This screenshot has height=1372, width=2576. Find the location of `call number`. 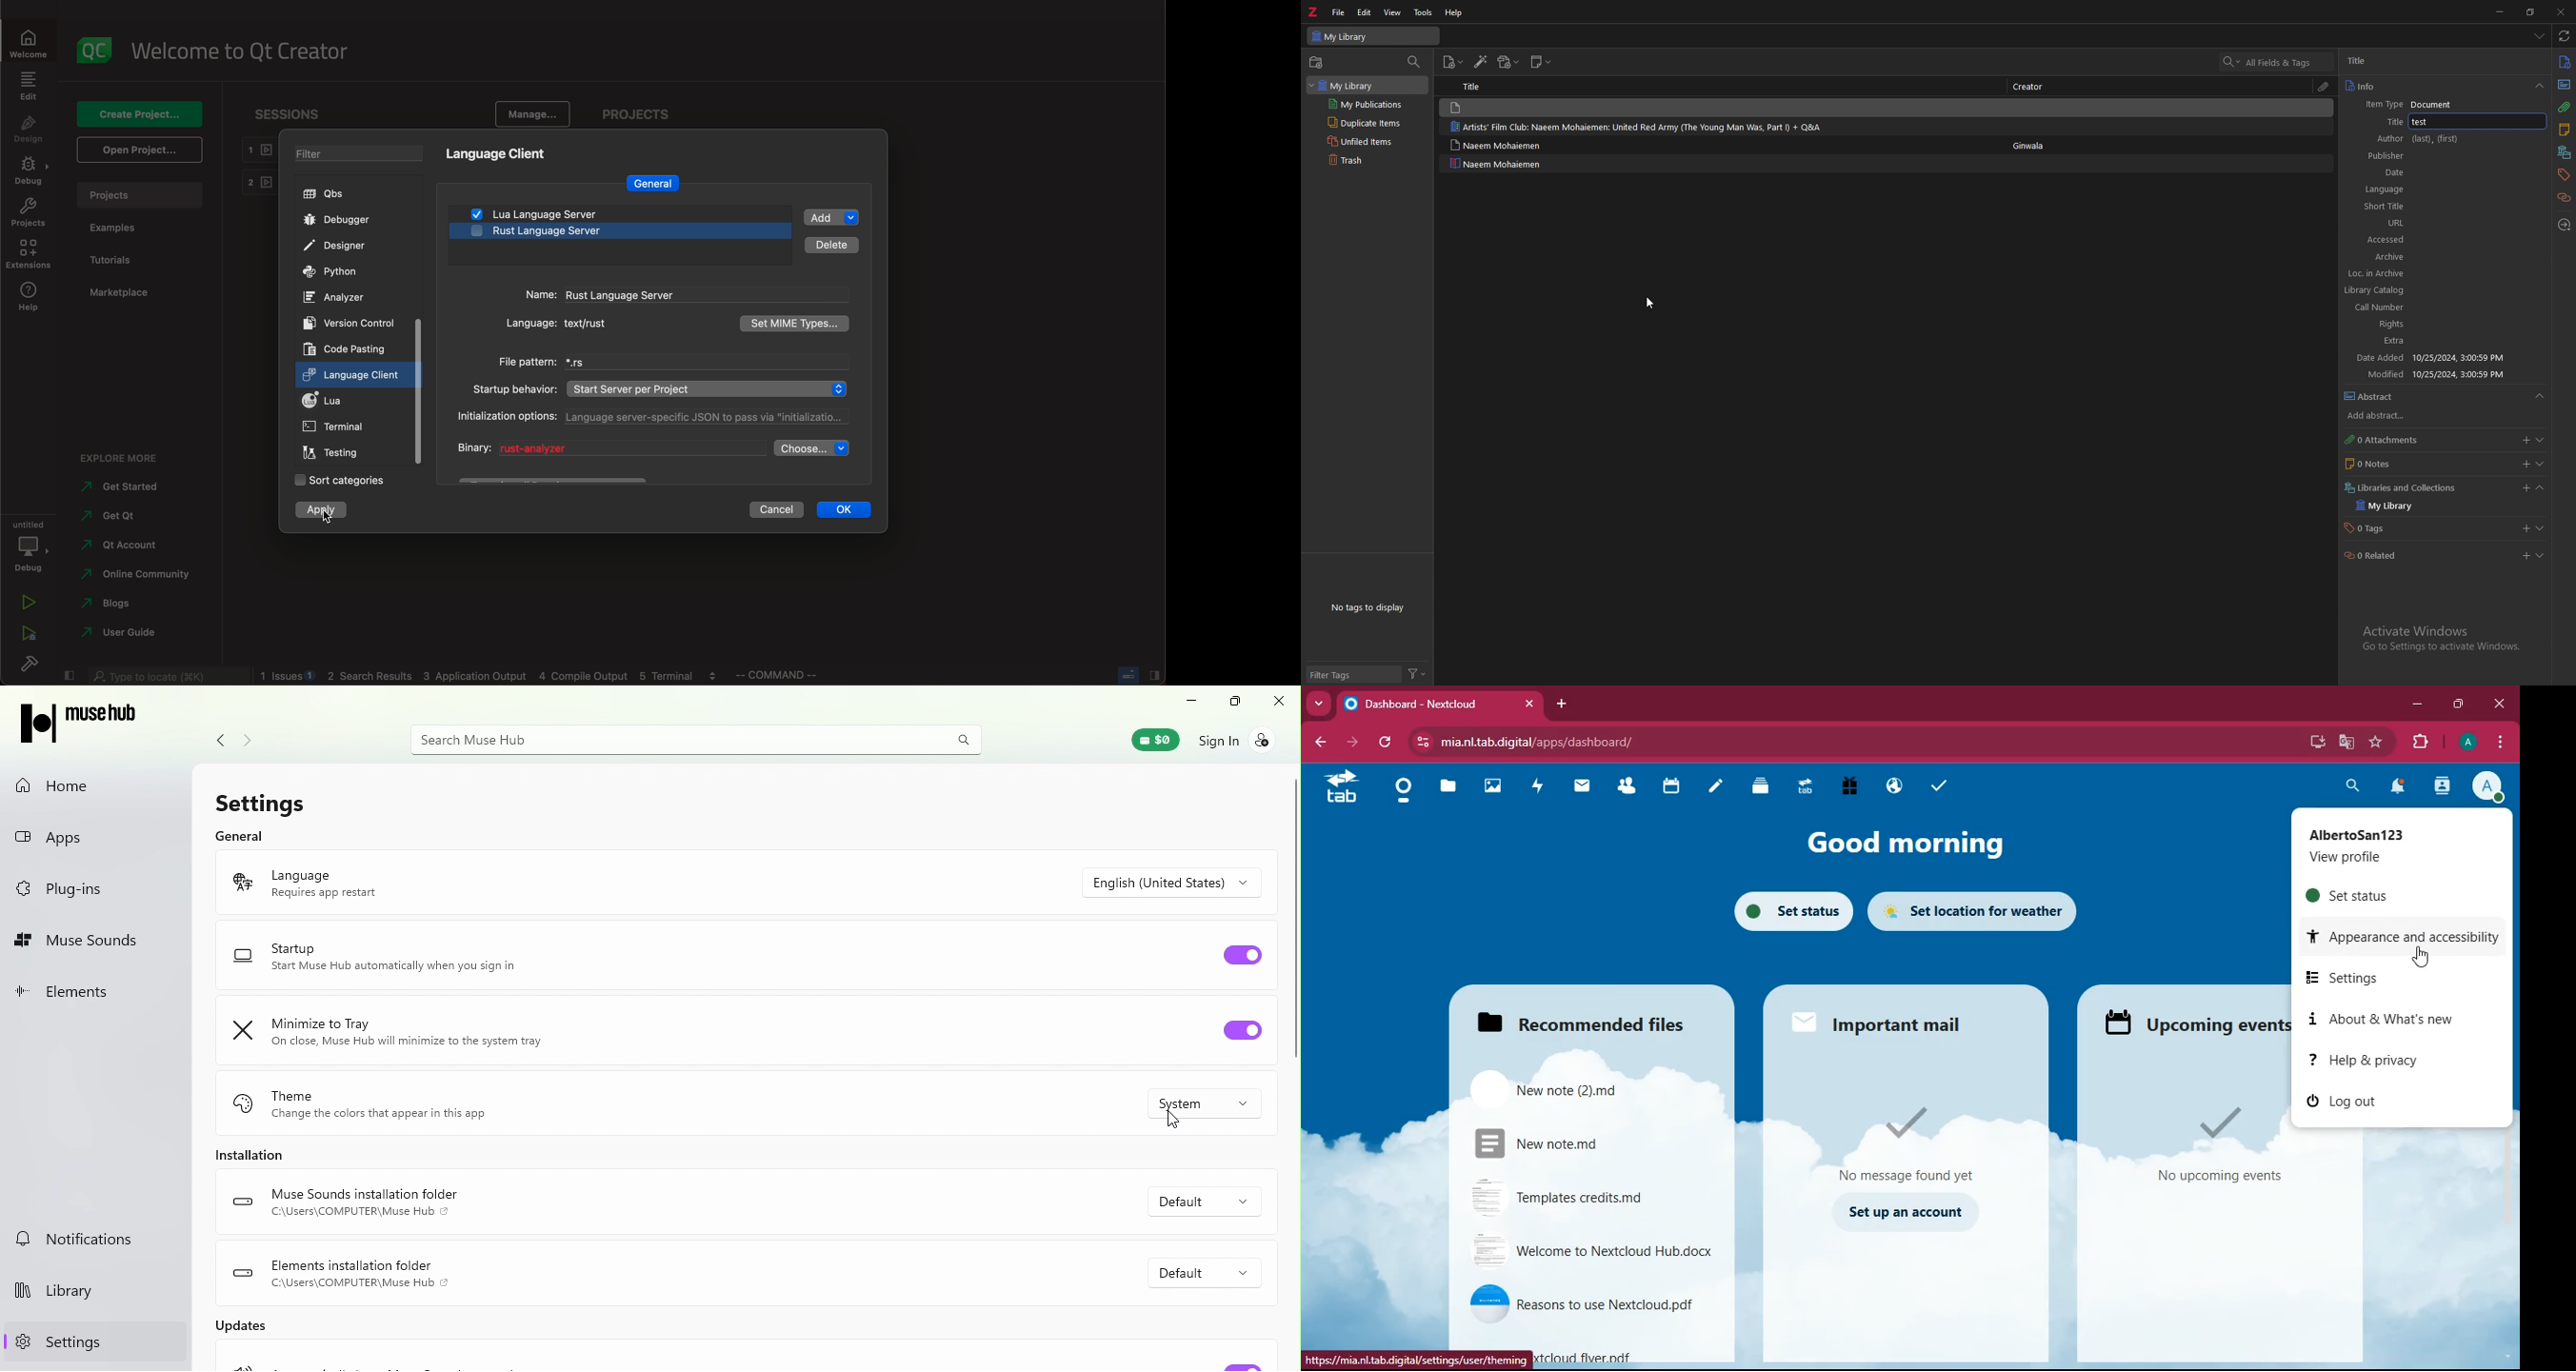

call number is located at coordinates (2378, 464).